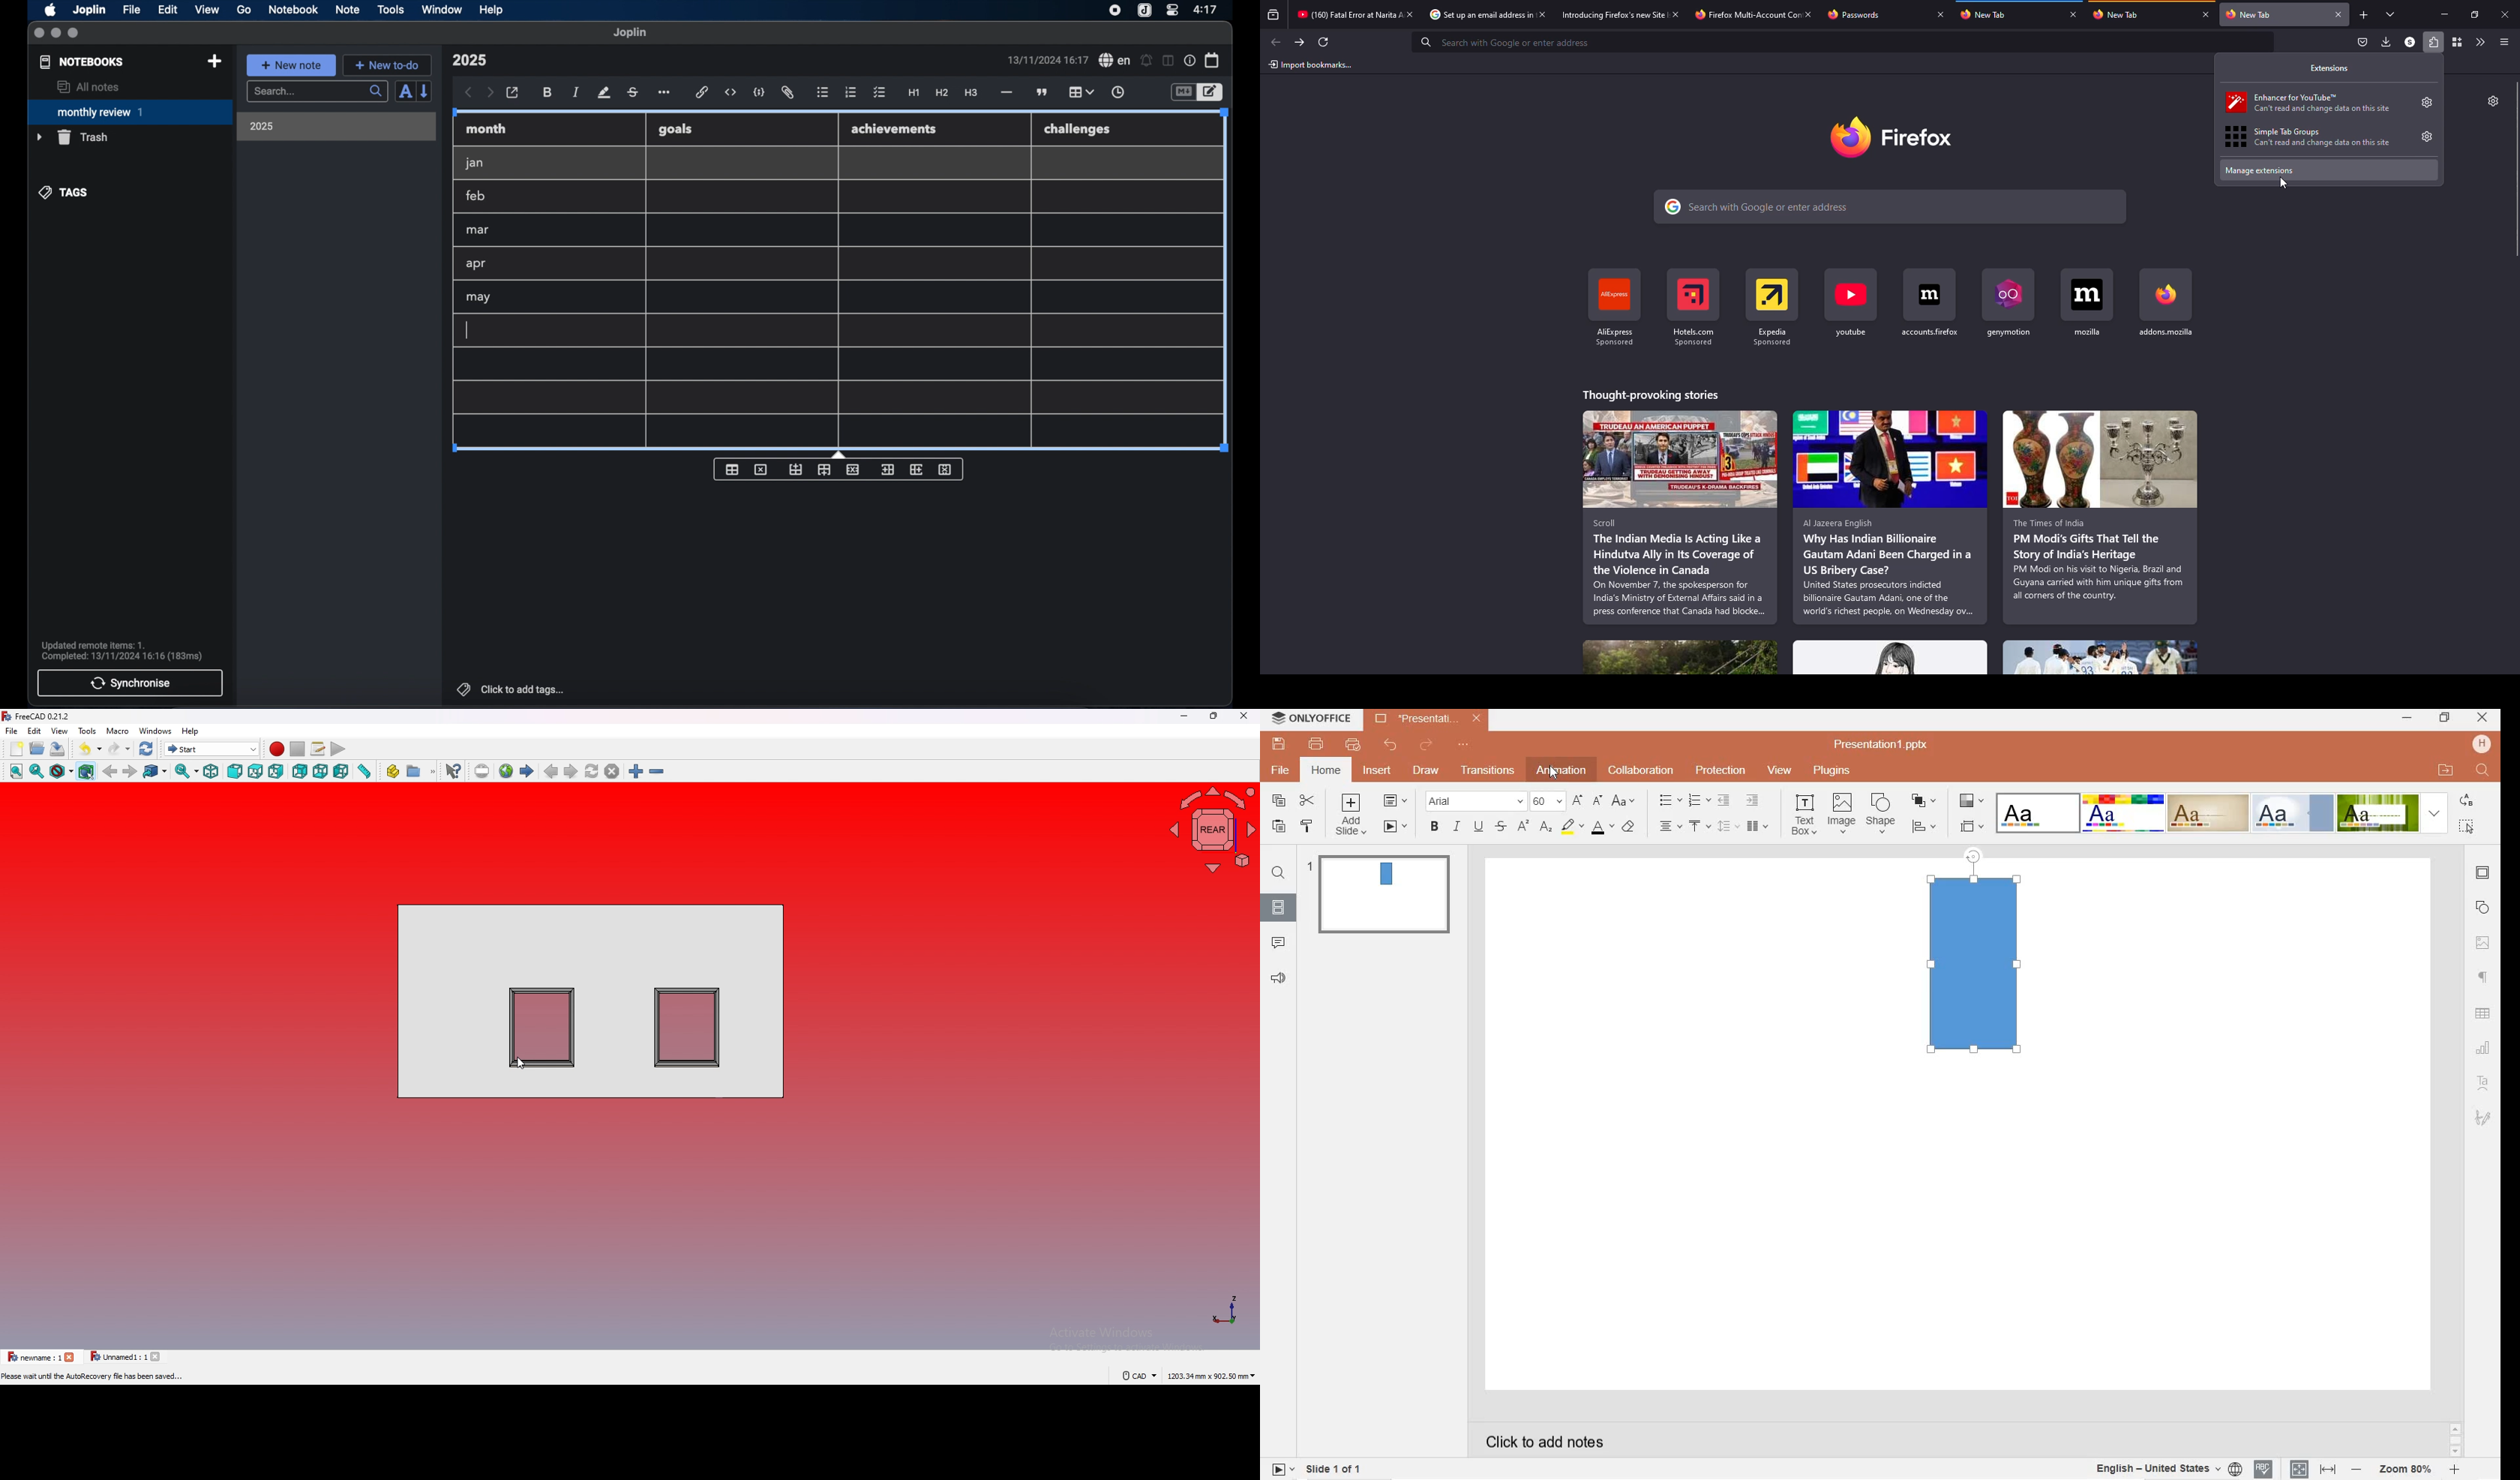  What do you see at coordinates (1523, 827) in the screenshot?
I see `superscript` at bounding box center [1523, 827].